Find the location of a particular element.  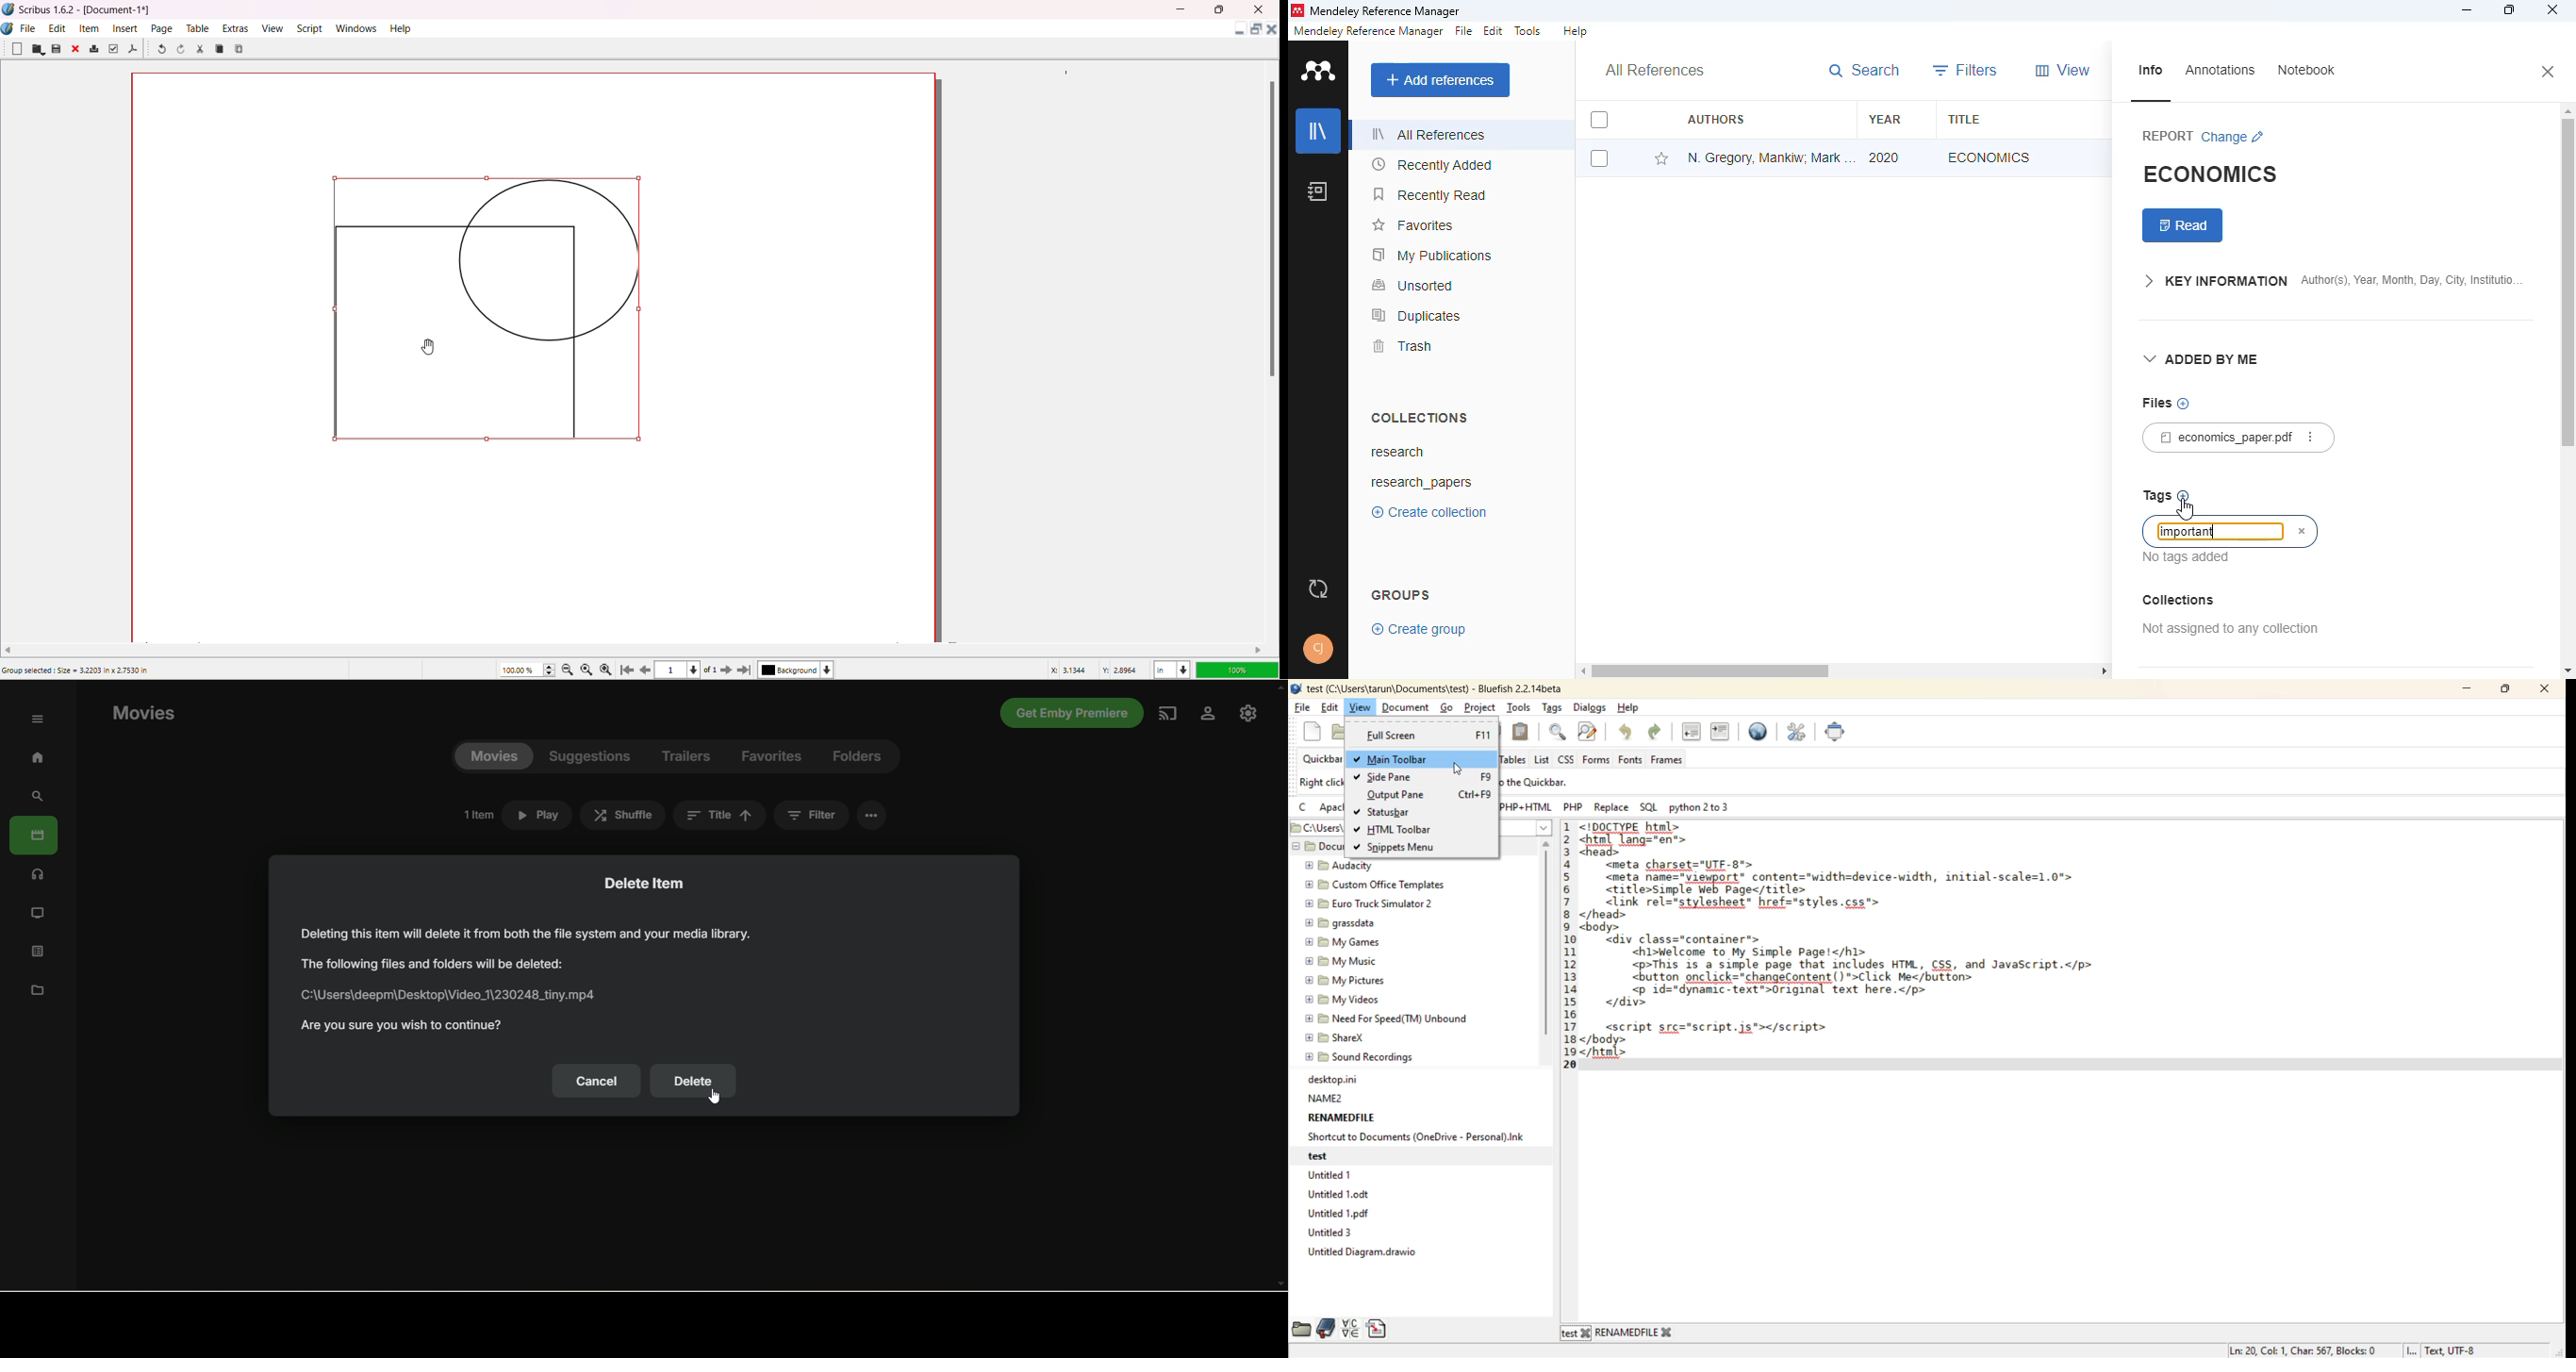

Opacity is located at coordinates (1237, 668).